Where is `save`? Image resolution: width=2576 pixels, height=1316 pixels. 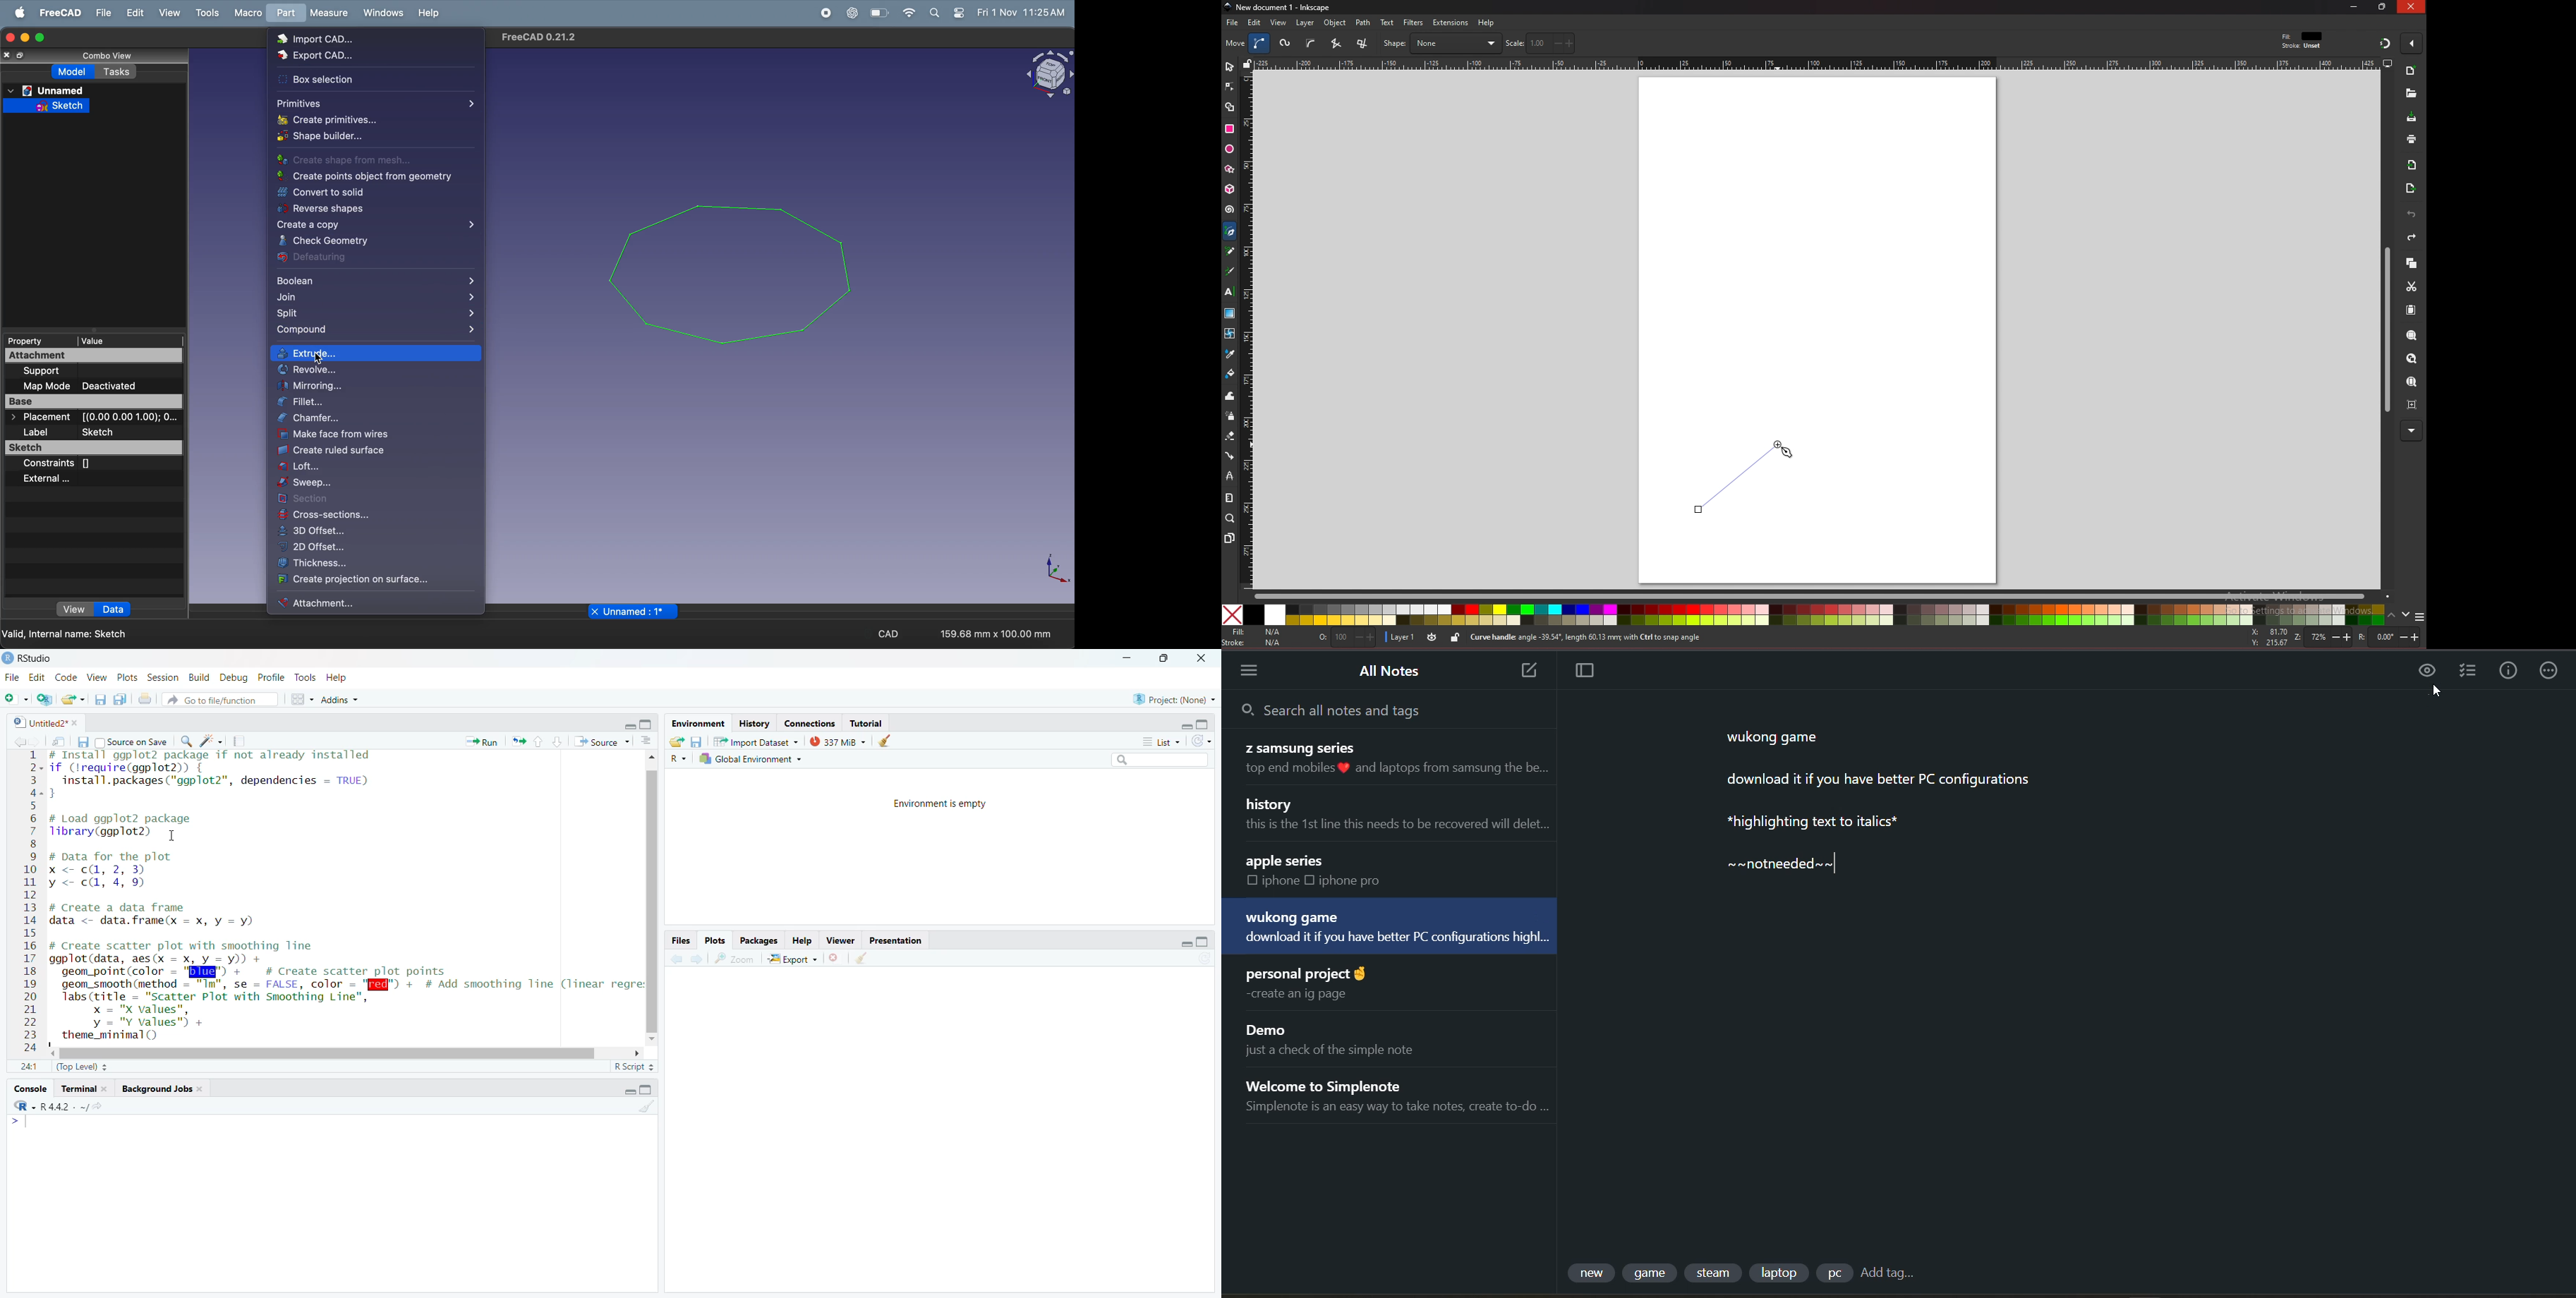
save is located at coordinates (2412, 118).